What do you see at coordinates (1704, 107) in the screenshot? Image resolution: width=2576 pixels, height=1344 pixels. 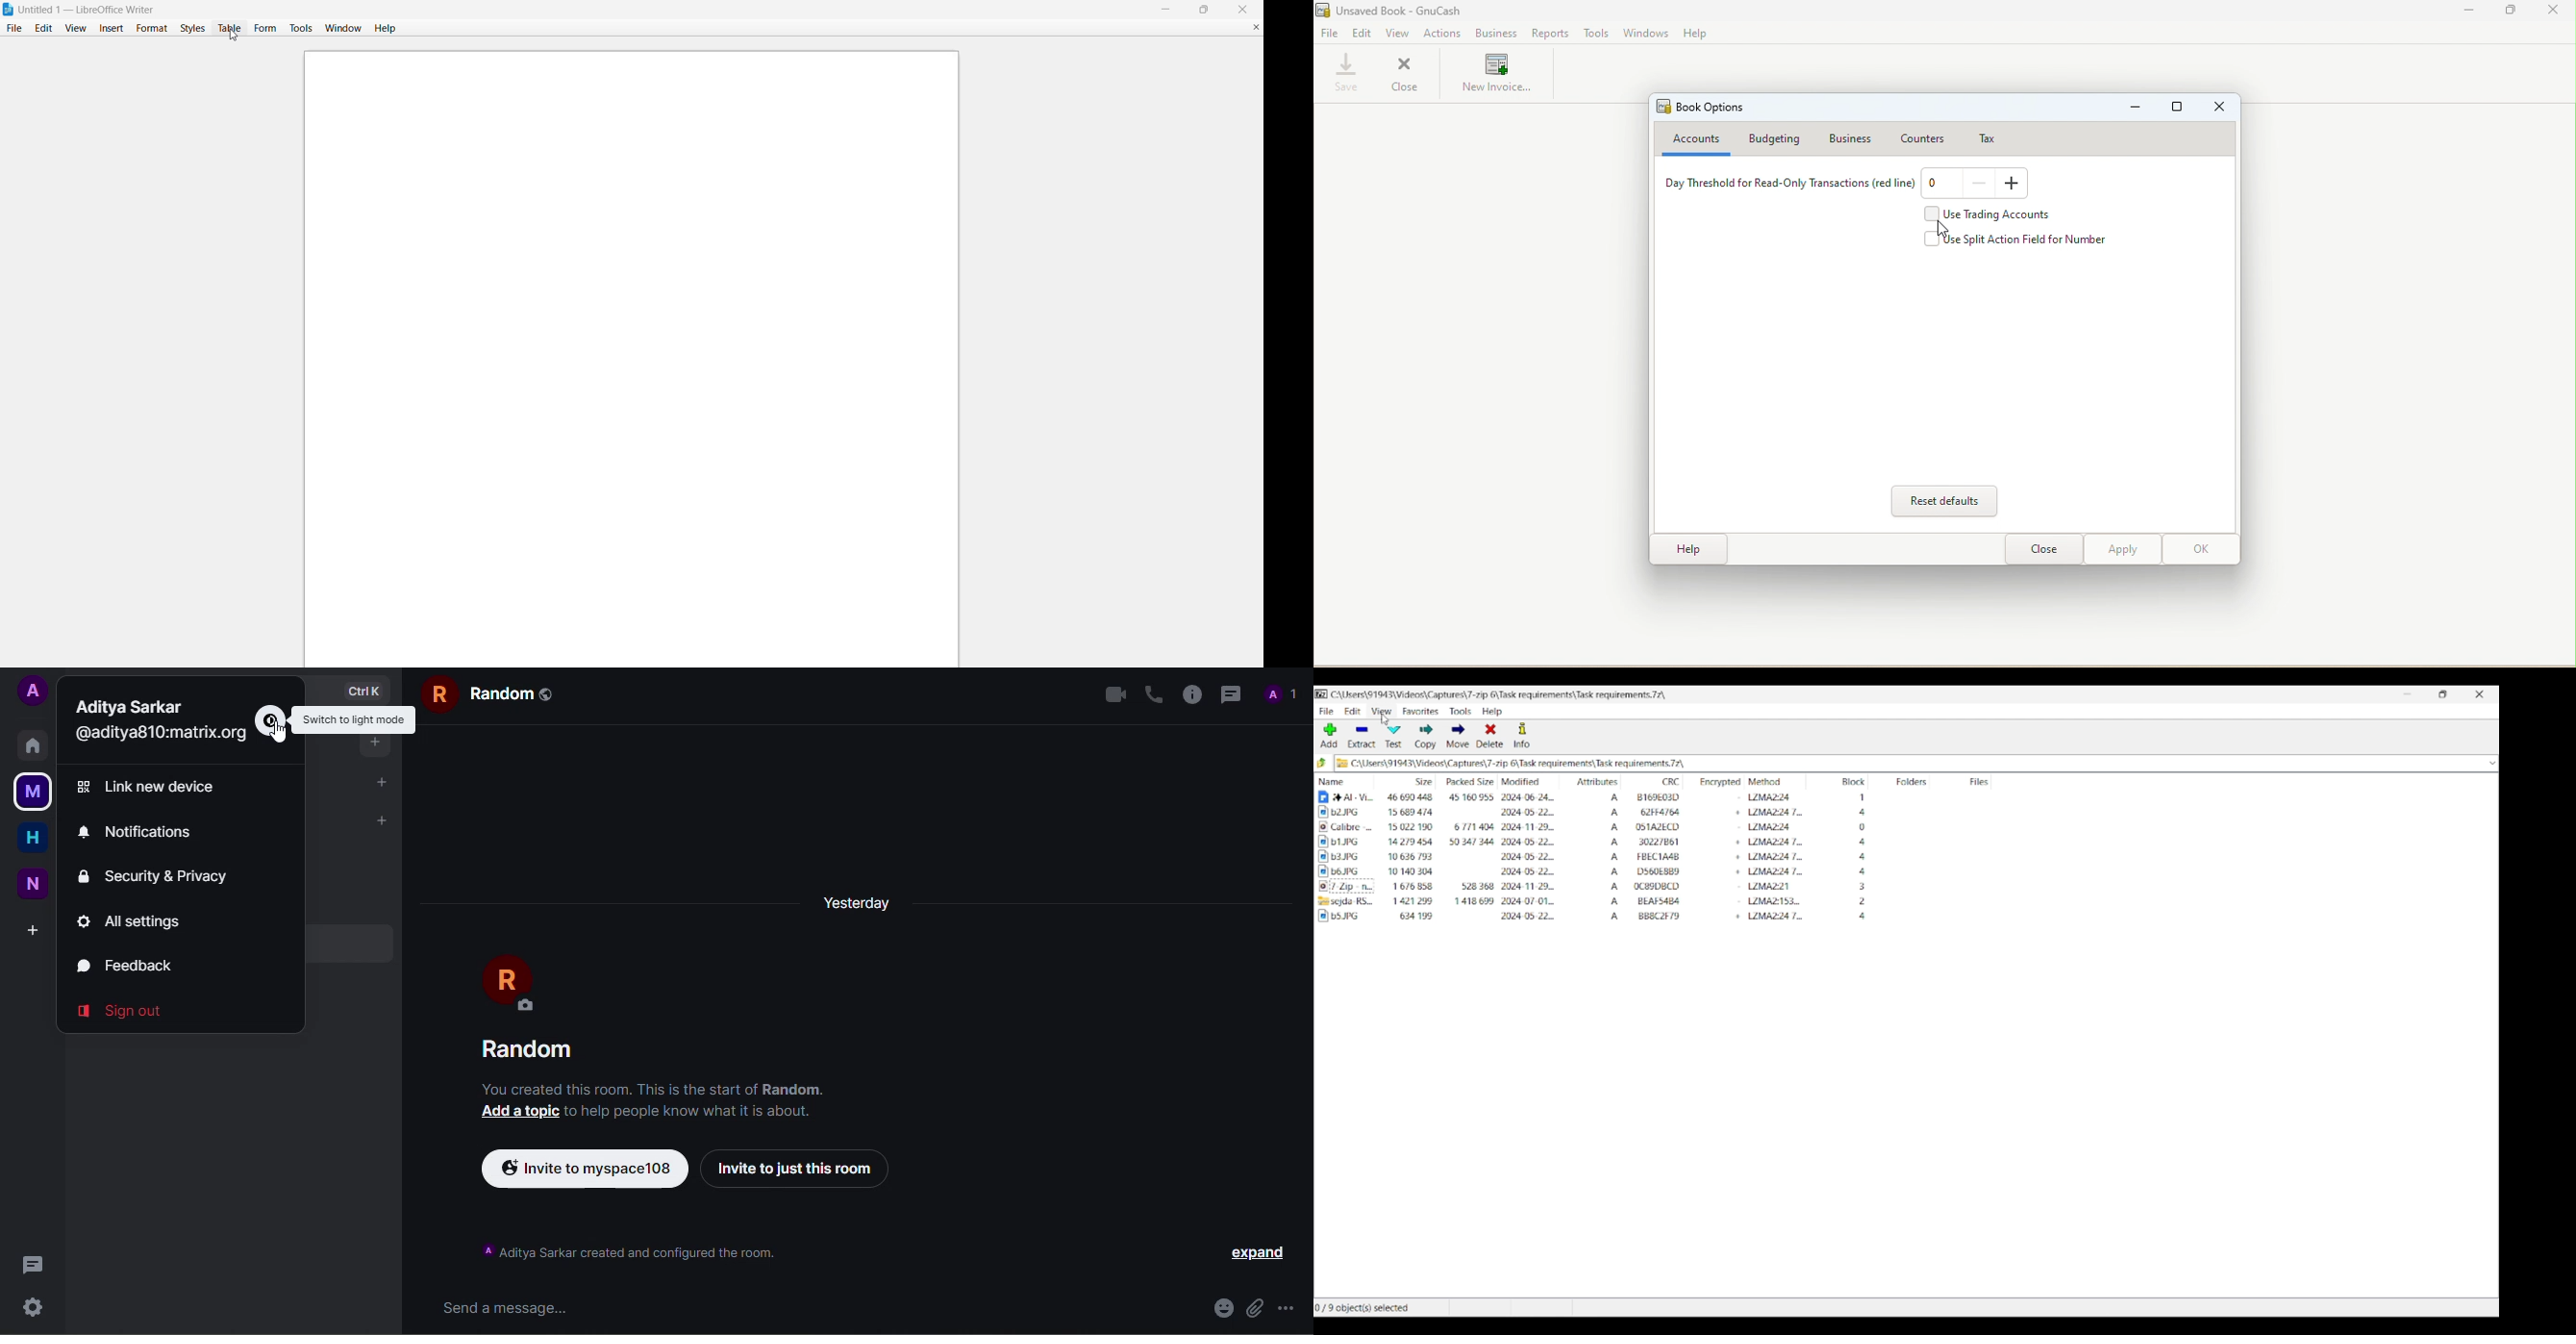 I see `Book options` at bounding box center [1704, 107].